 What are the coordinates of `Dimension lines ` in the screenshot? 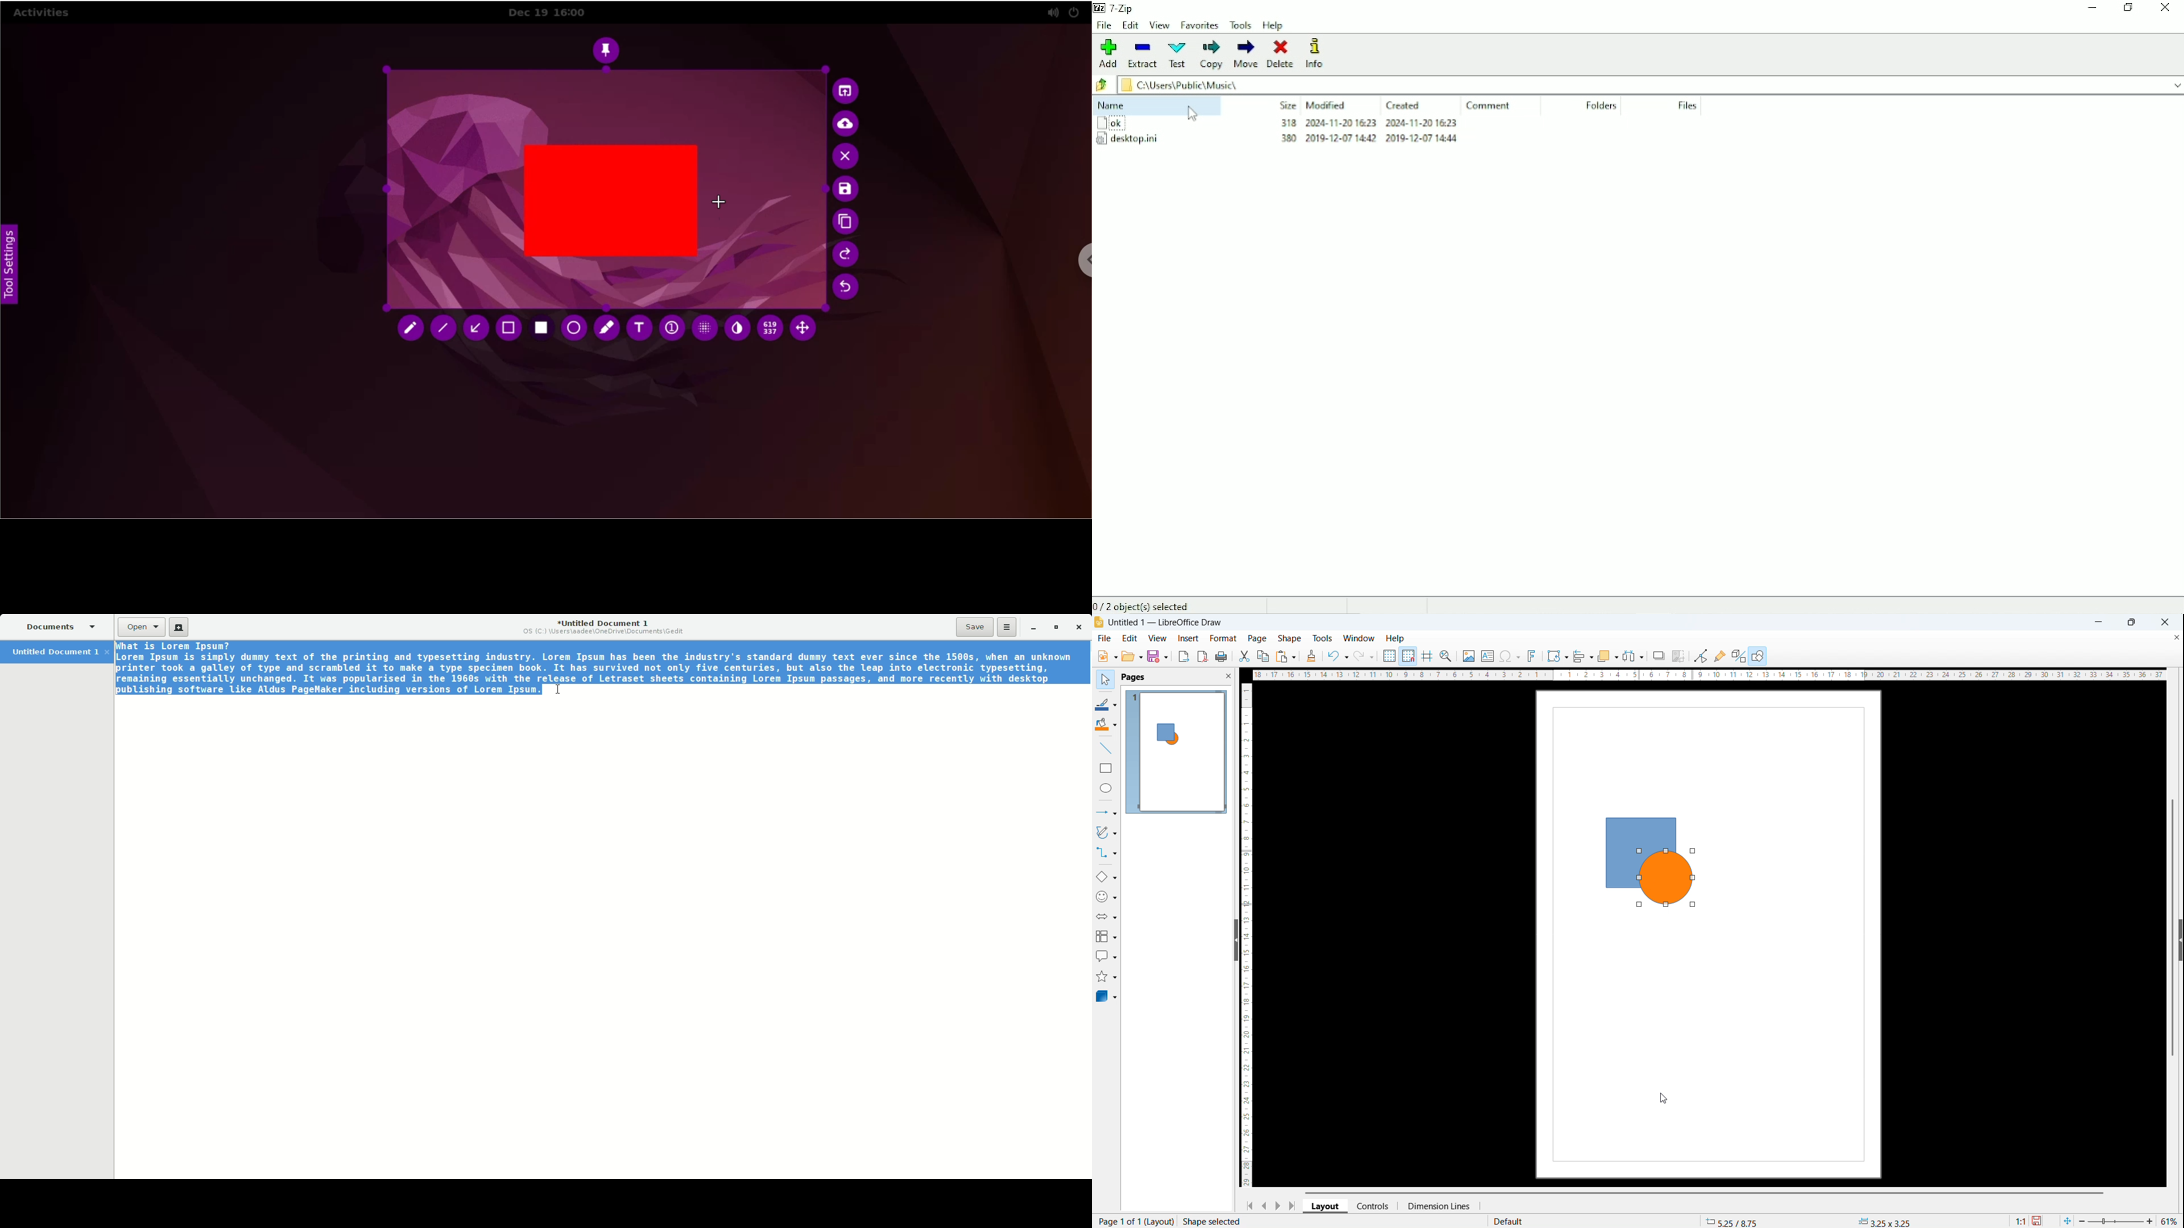 It's located at (1439, 1206).